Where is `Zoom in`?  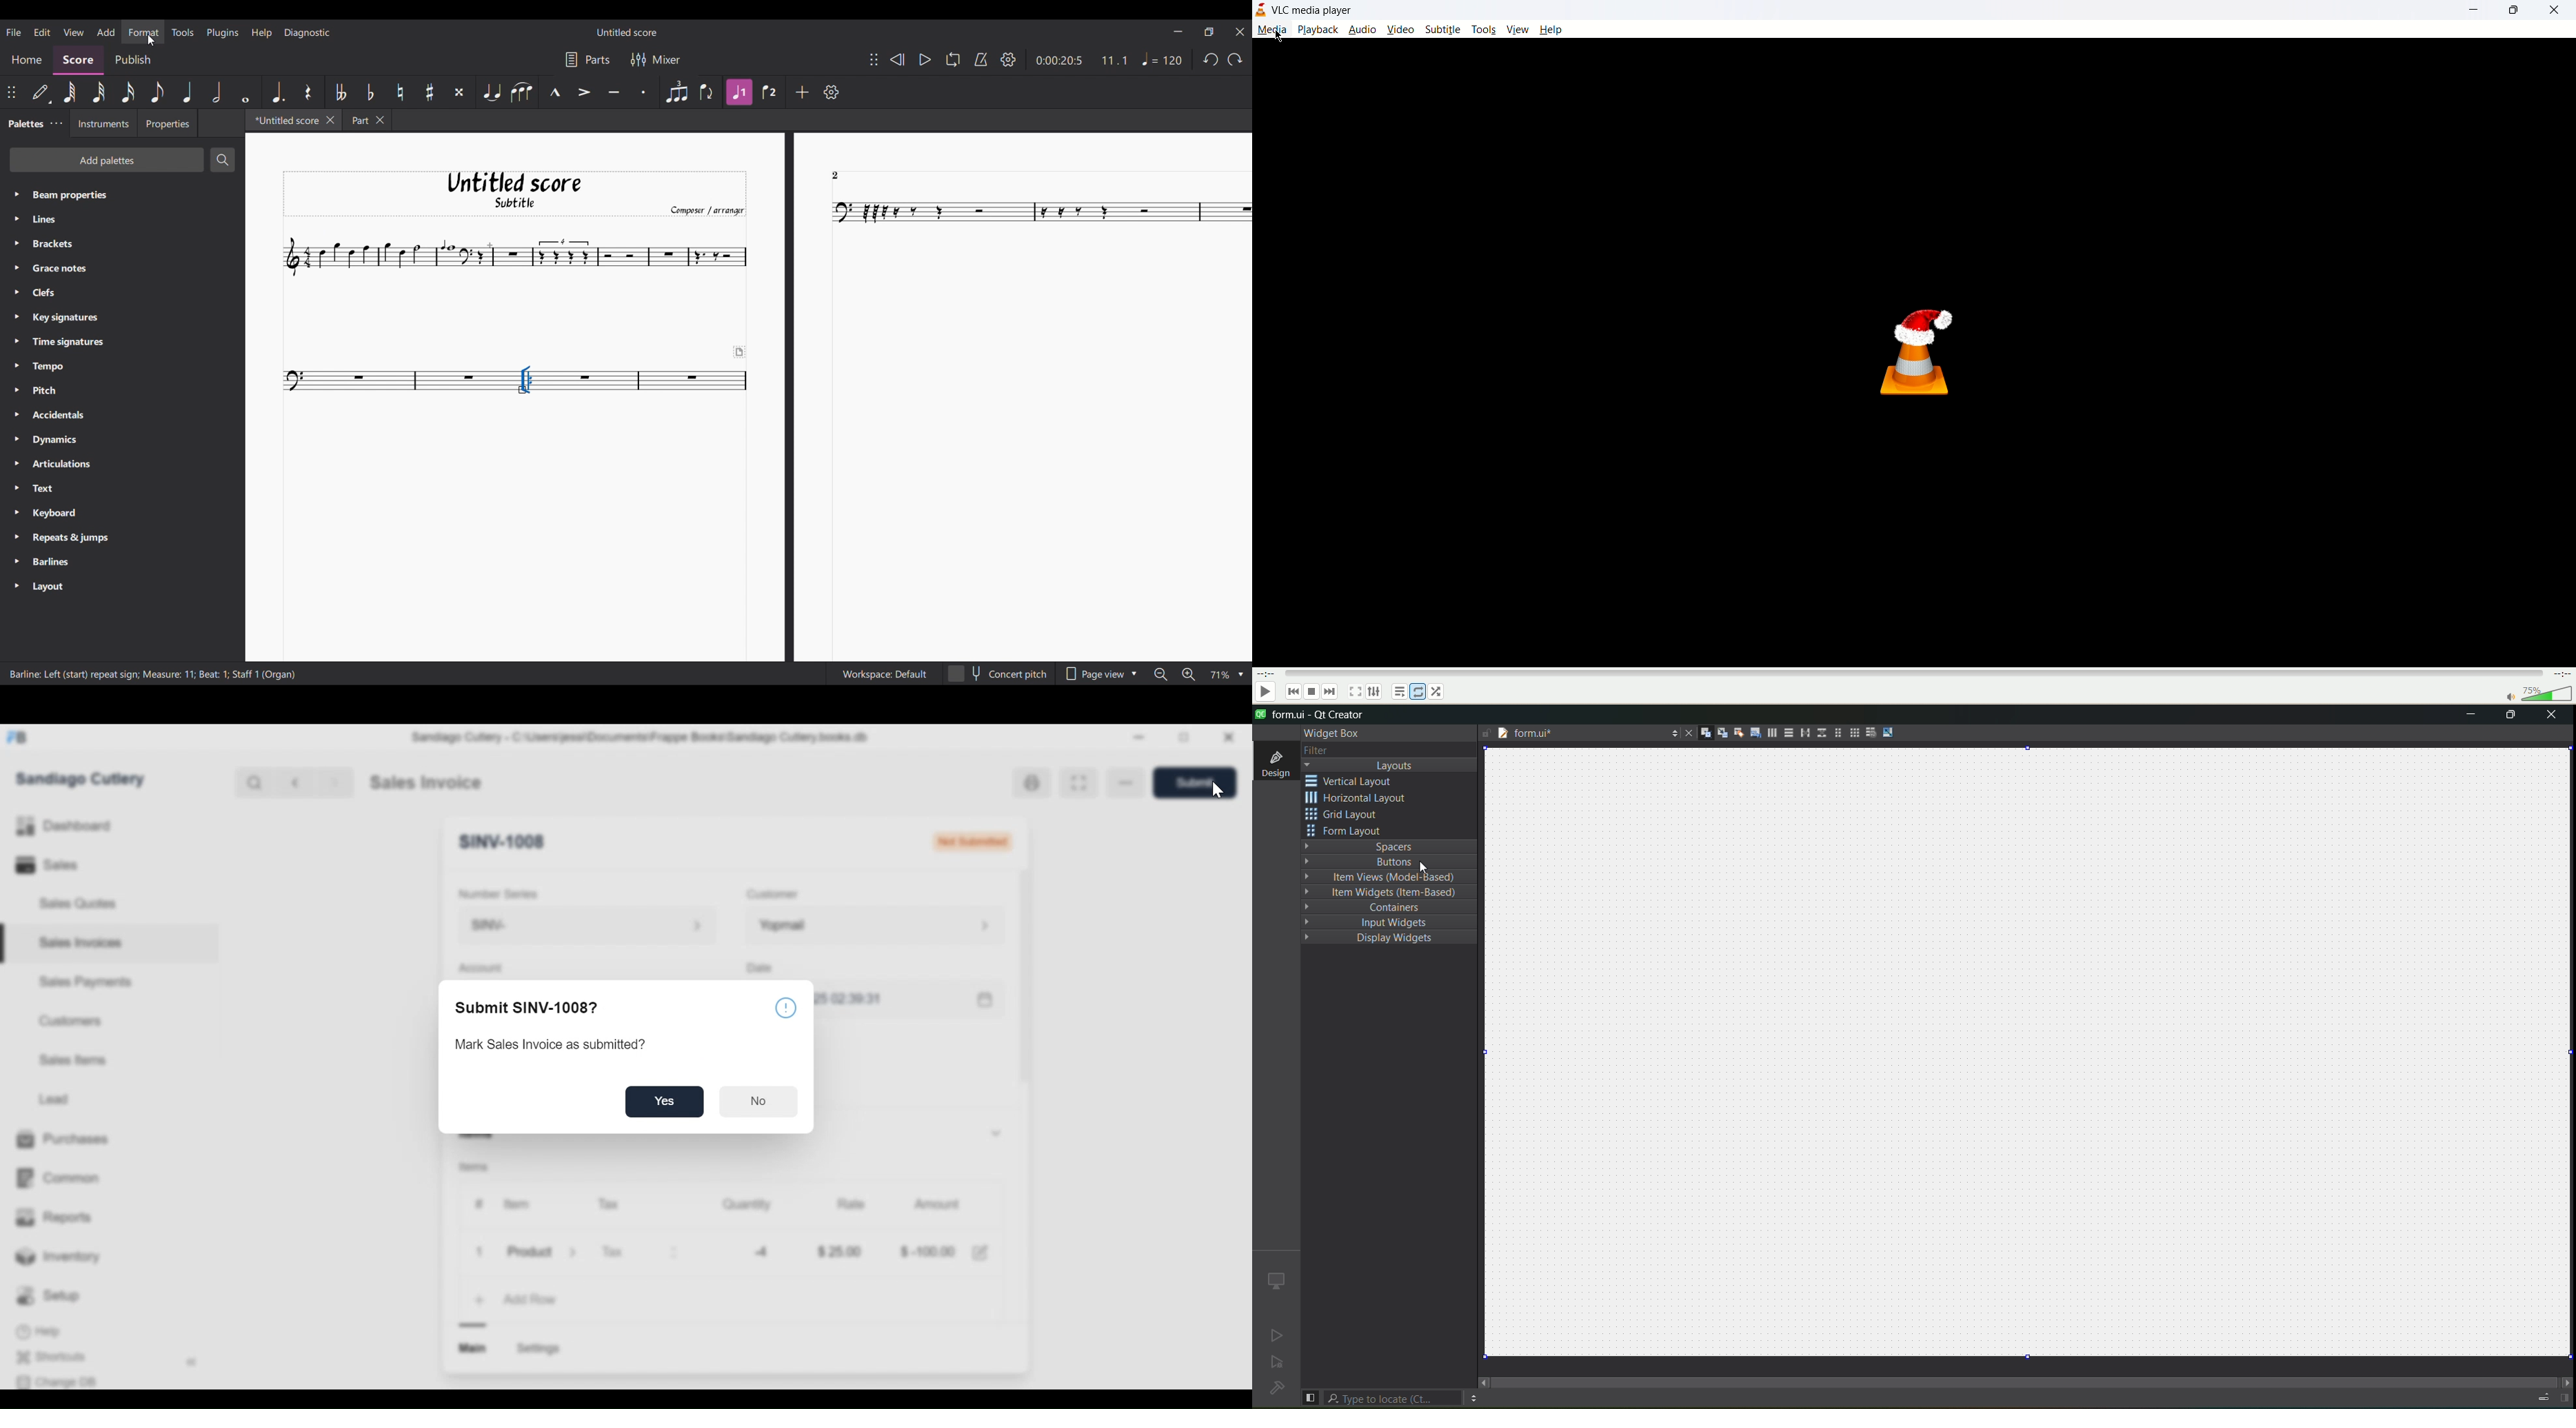
Zoom in is located at coordinates (1189, 674).